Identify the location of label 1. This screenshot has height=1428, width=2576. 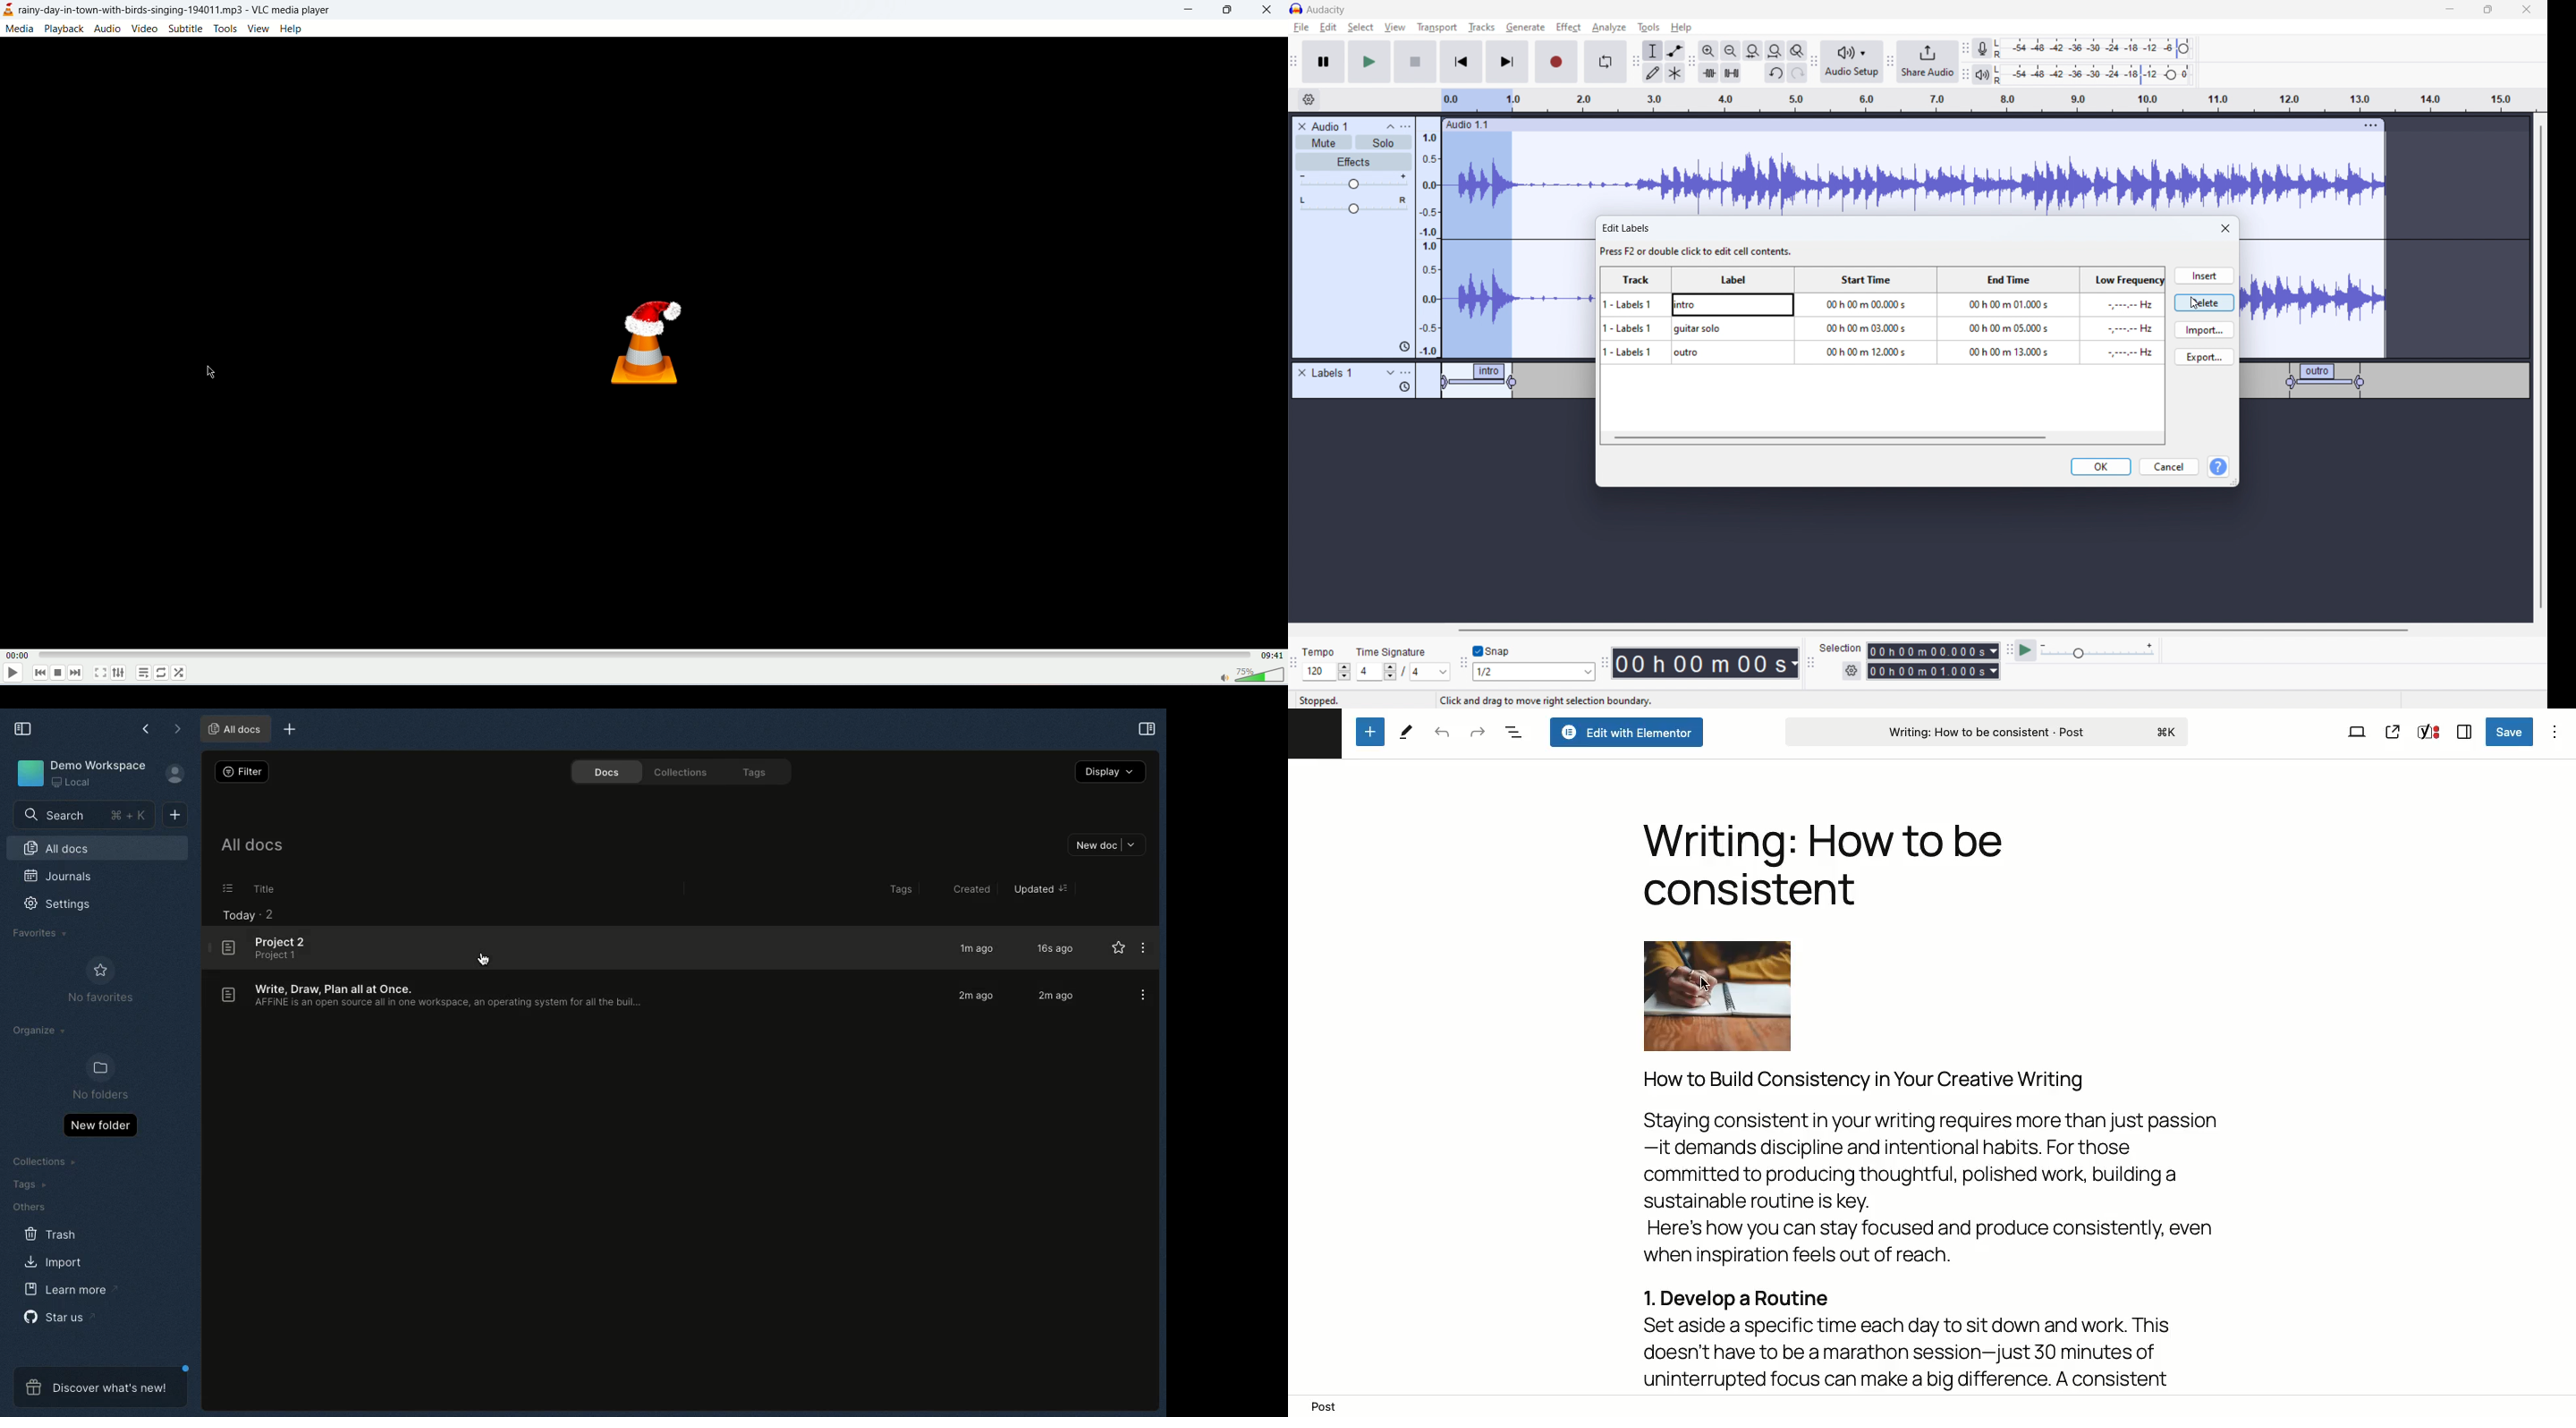
(1482, 382).